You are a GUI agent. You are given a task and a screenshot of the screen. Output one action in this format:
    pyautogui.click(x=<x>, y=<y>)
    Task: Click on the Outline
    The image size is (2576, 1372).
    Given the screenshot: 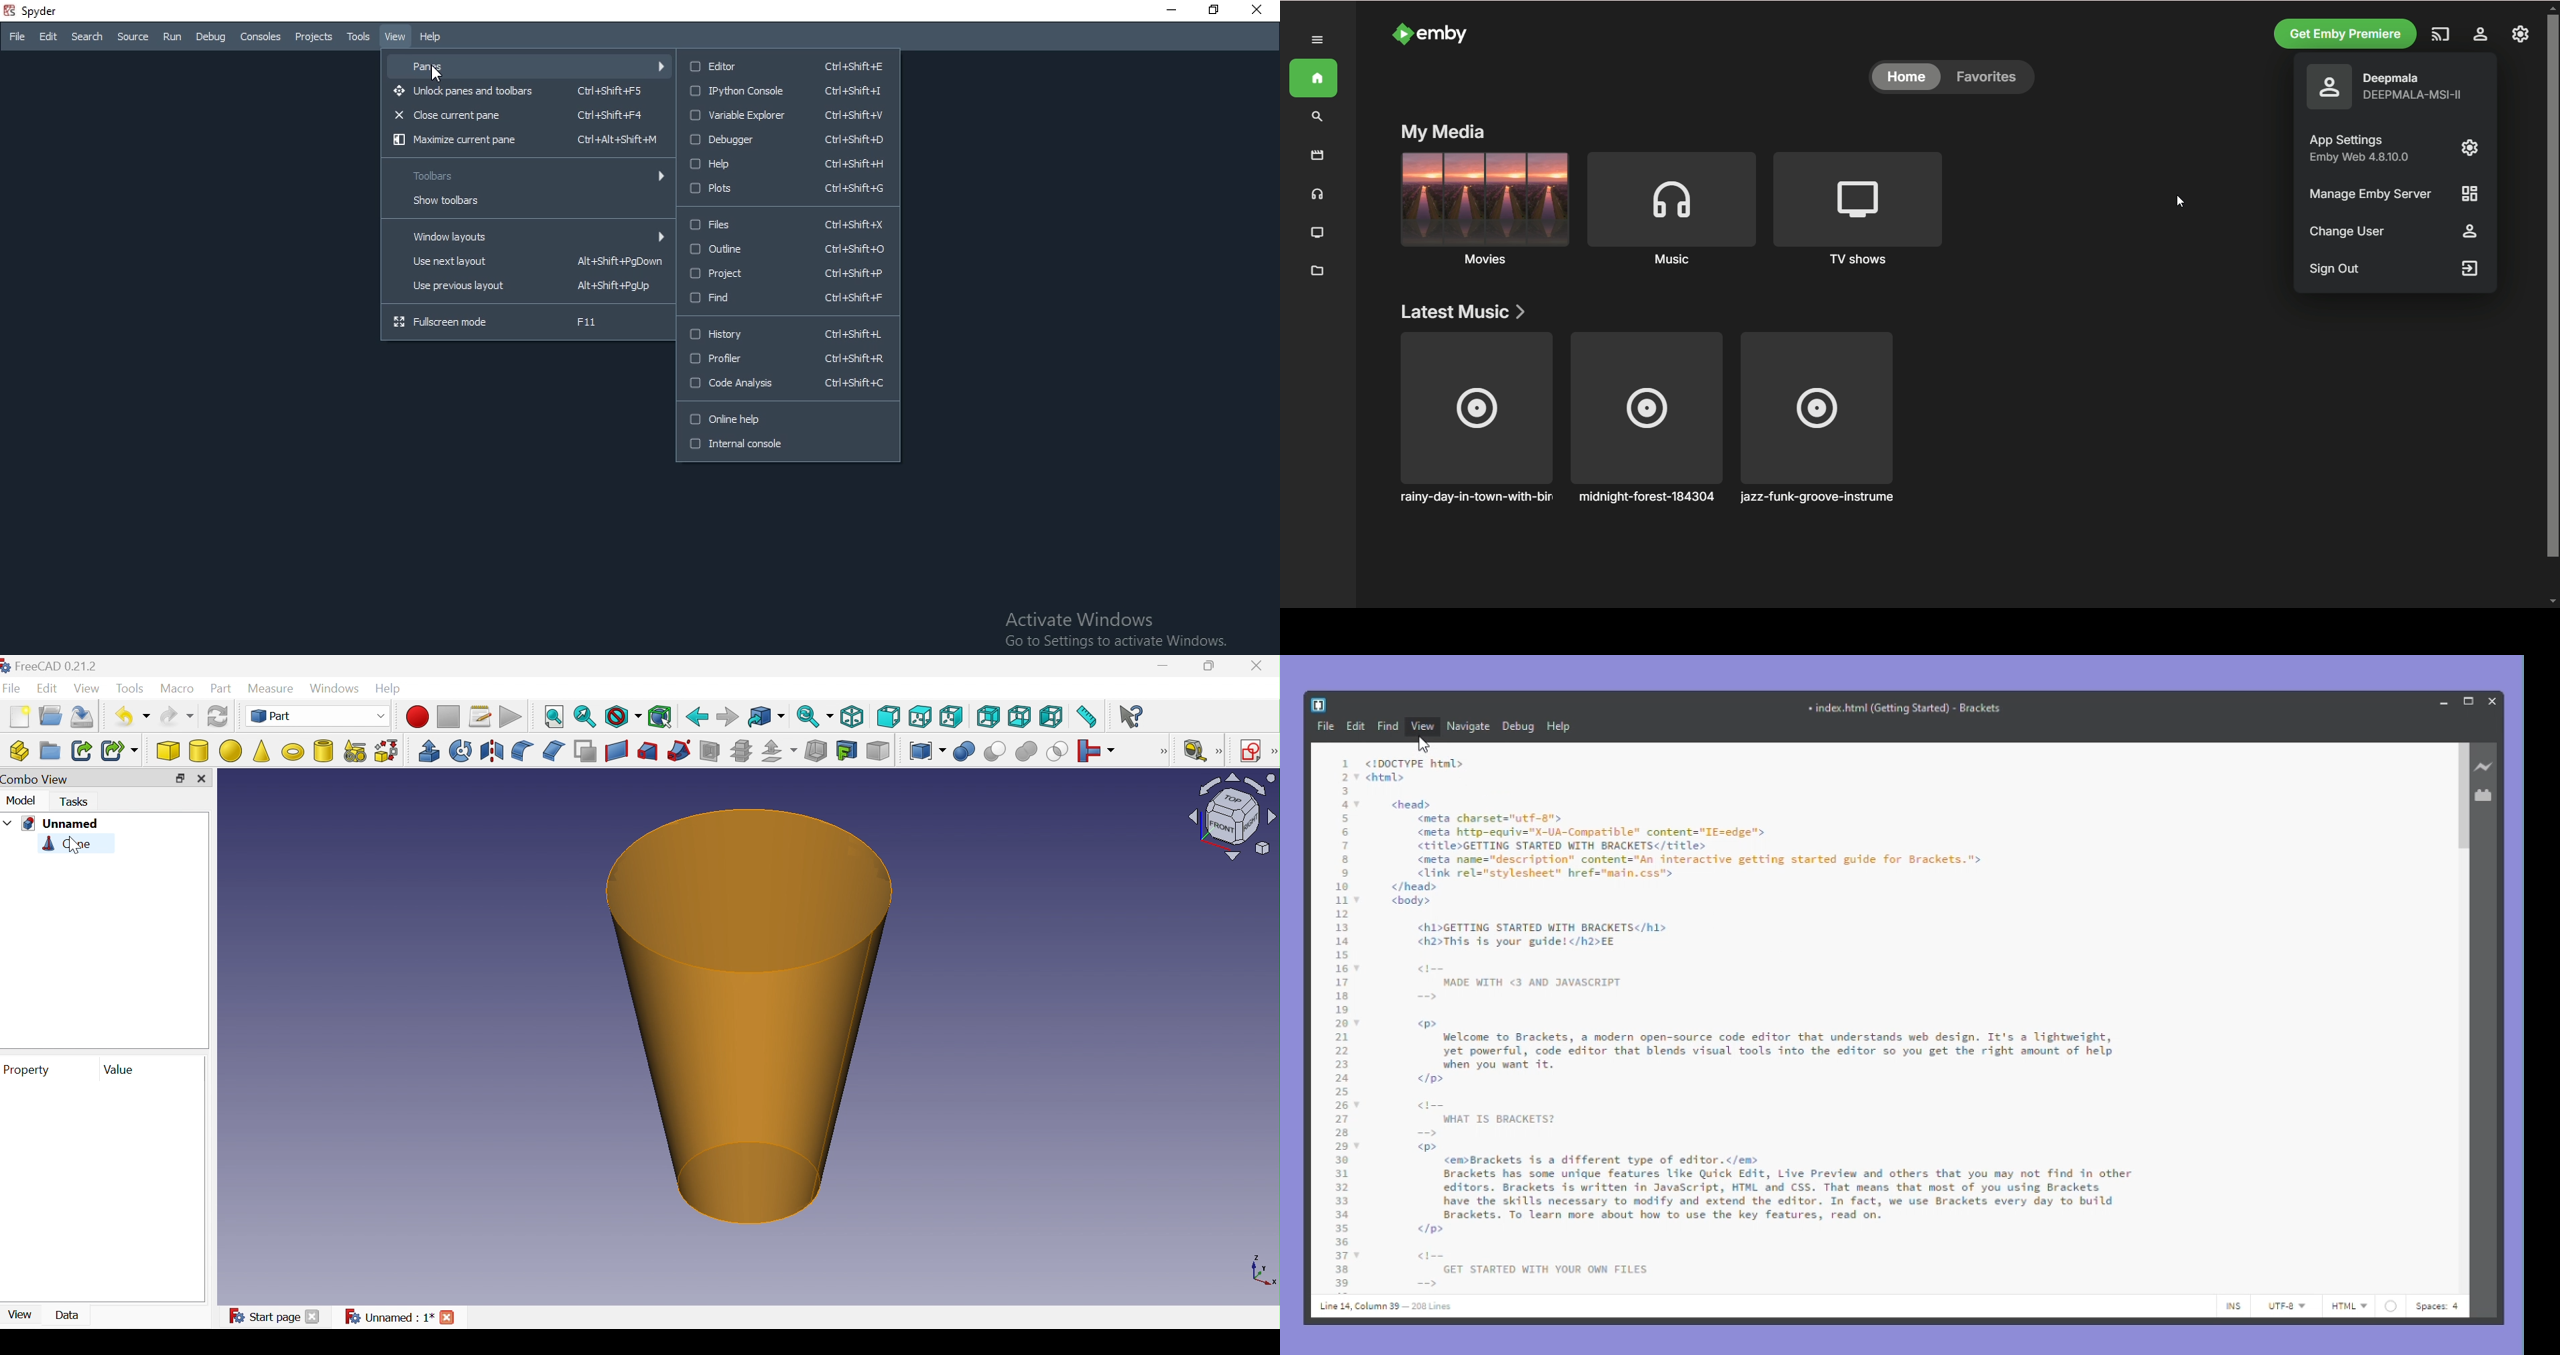 What is the action you would take?
    pyautogui.click(x=785, y=250)
    